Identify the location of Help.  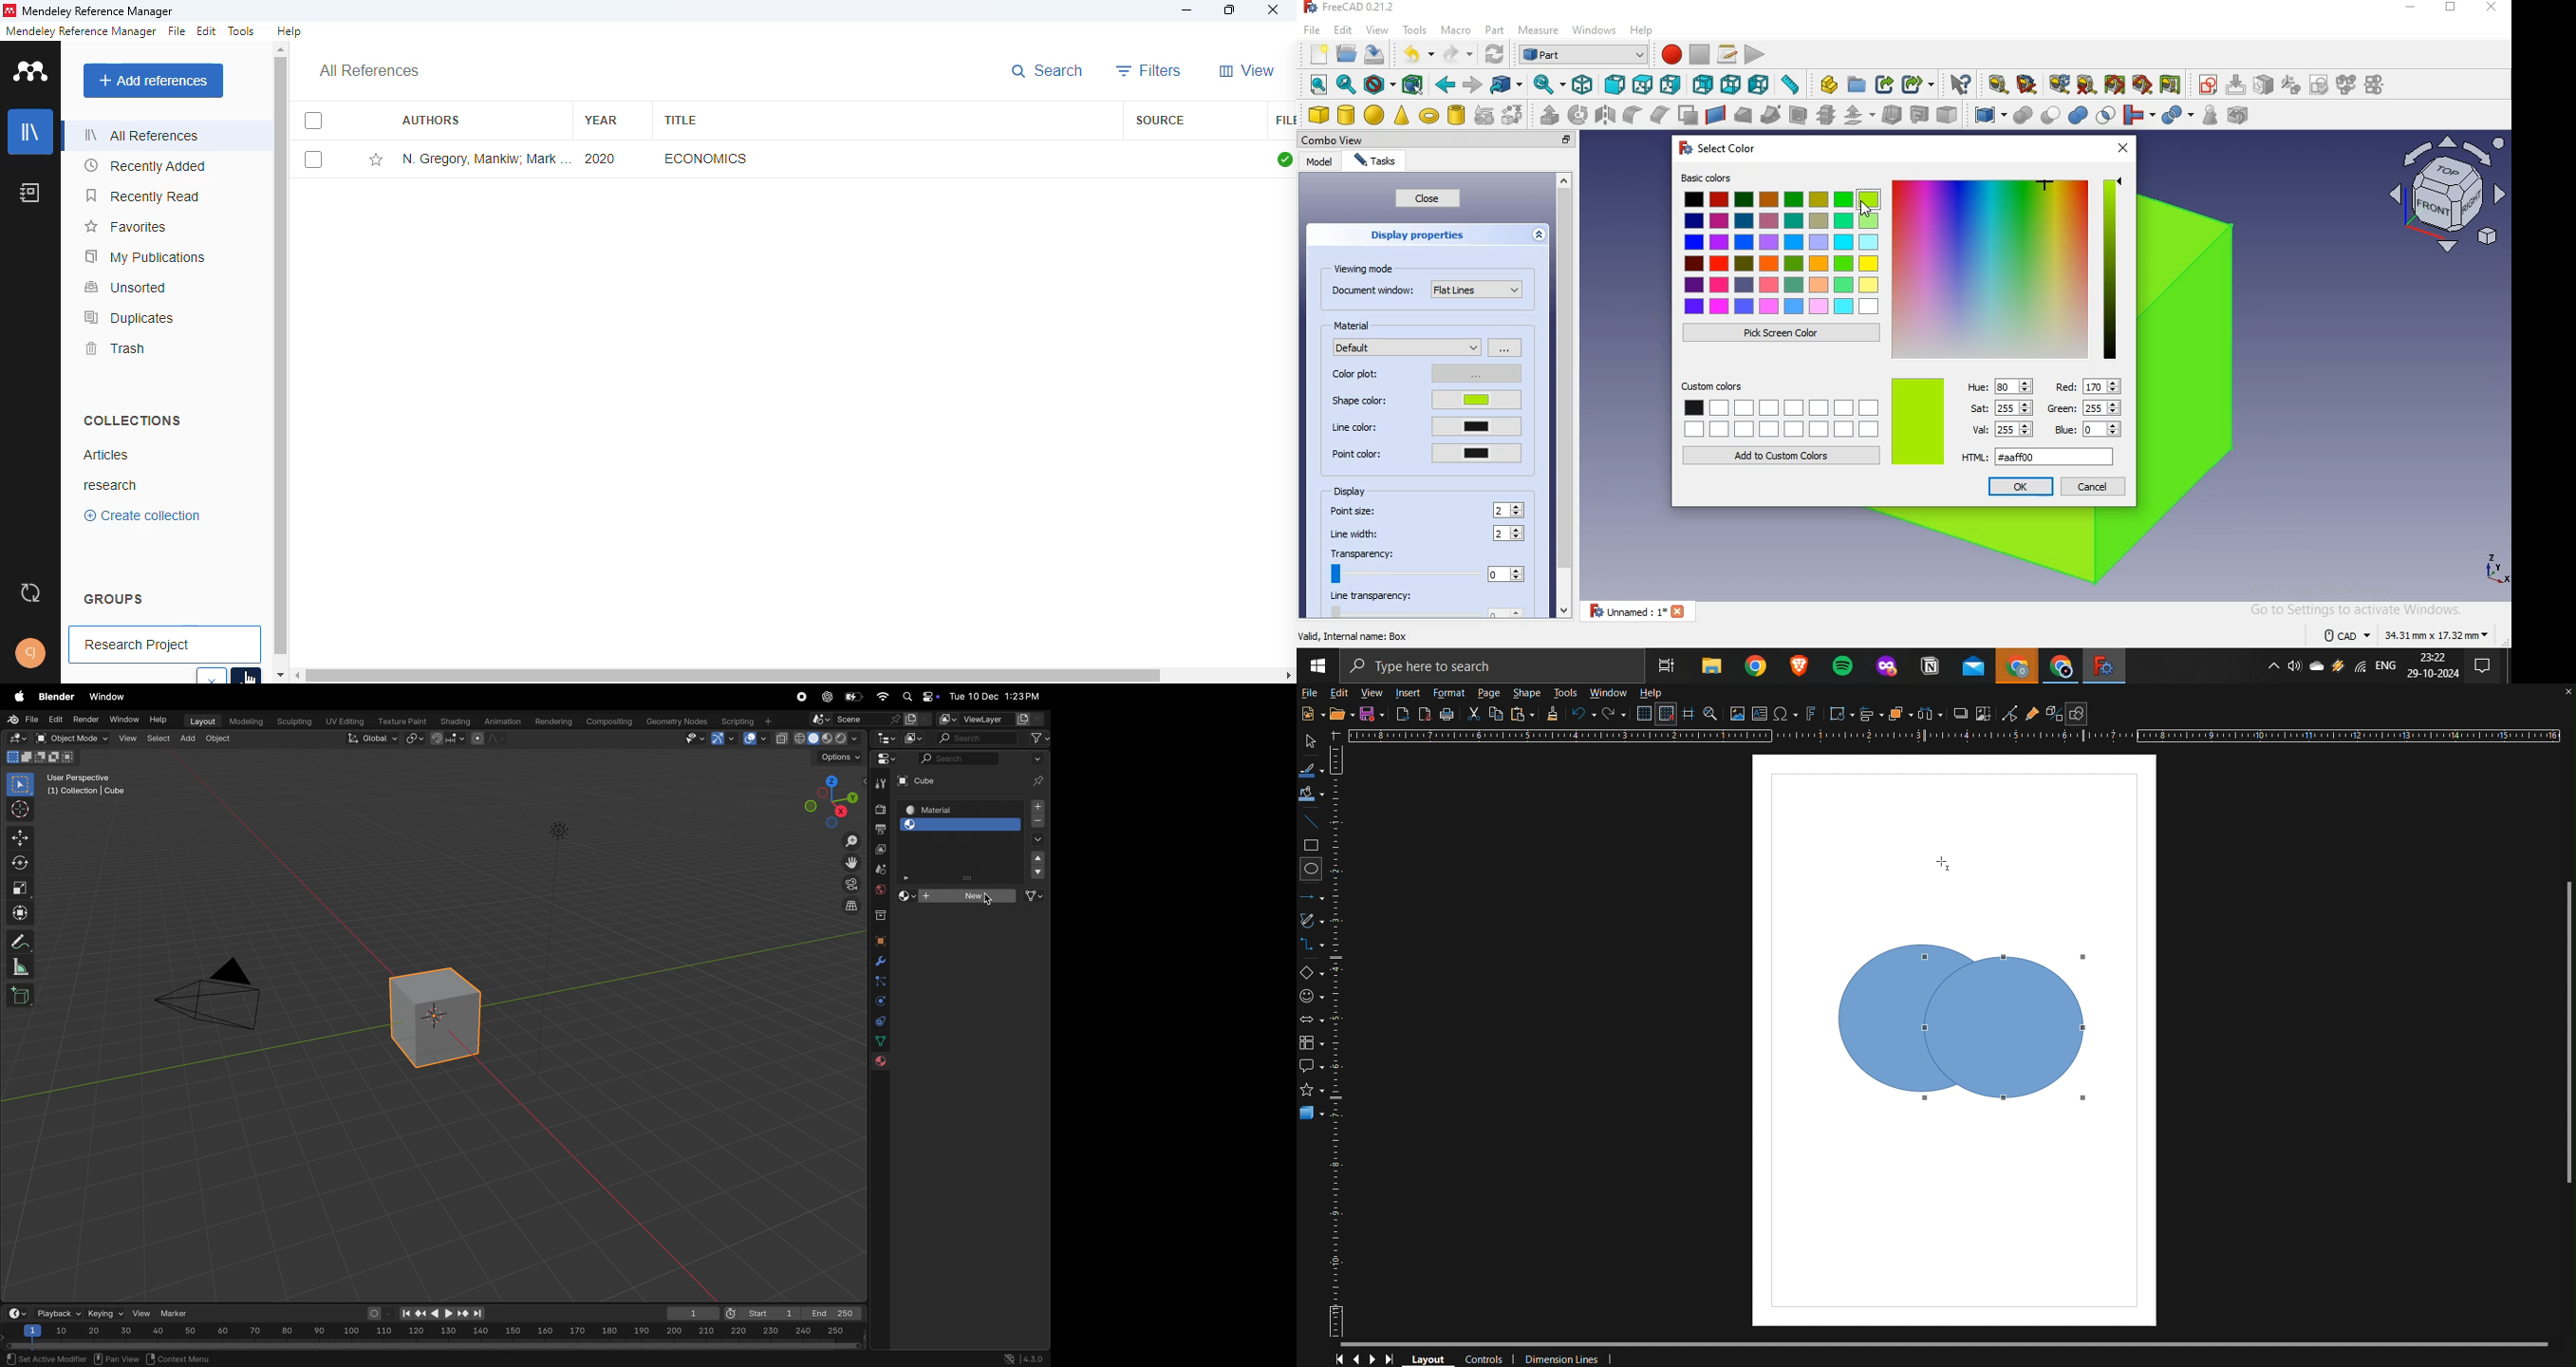
(160, 720).